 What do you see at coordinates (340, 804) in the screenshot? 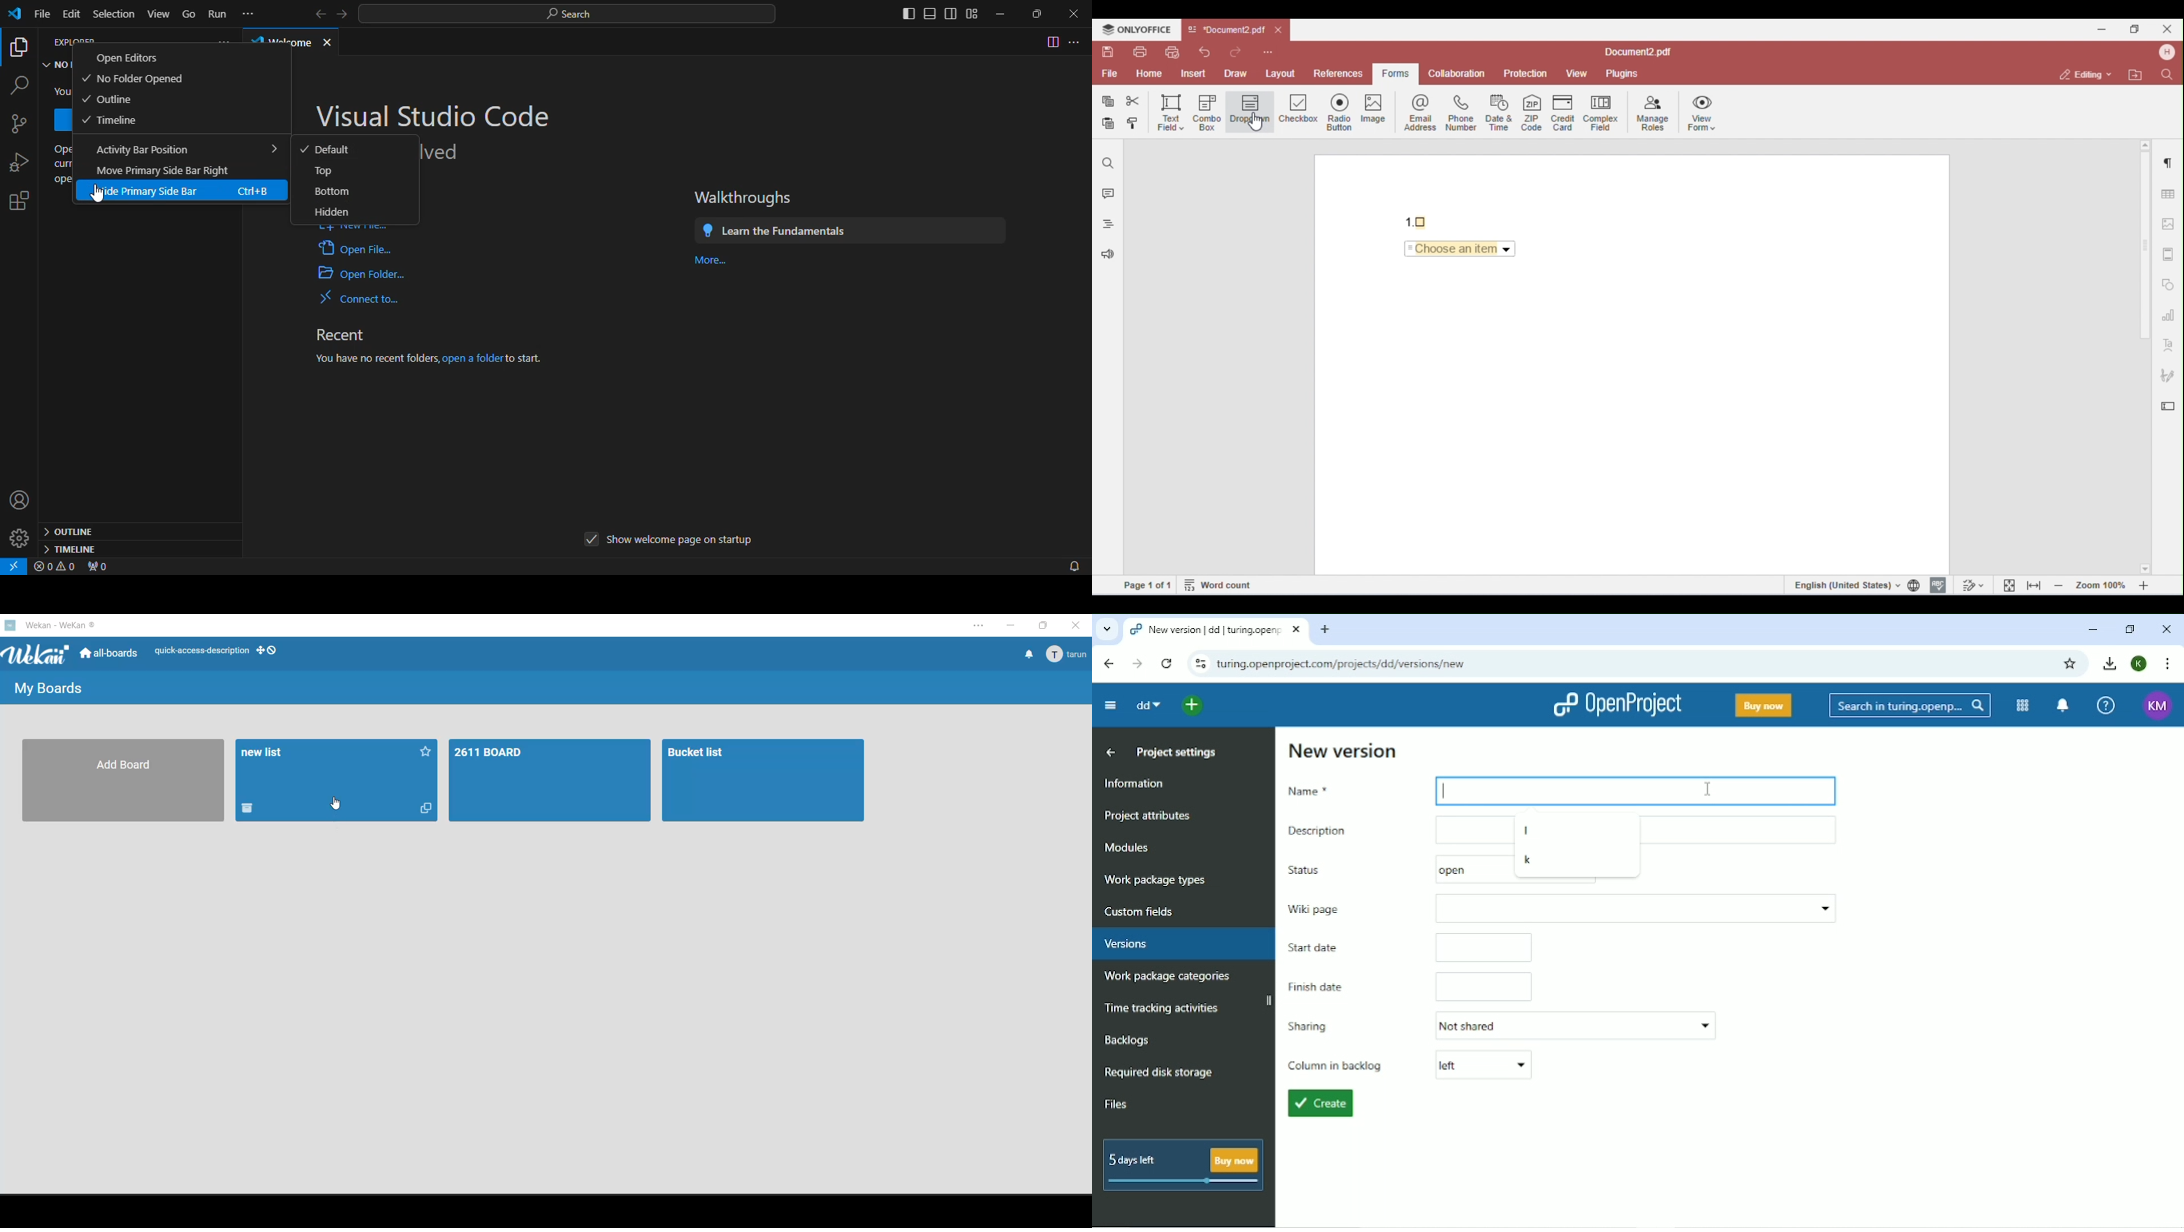
I see `cursor` at bounding box center [340, 804].